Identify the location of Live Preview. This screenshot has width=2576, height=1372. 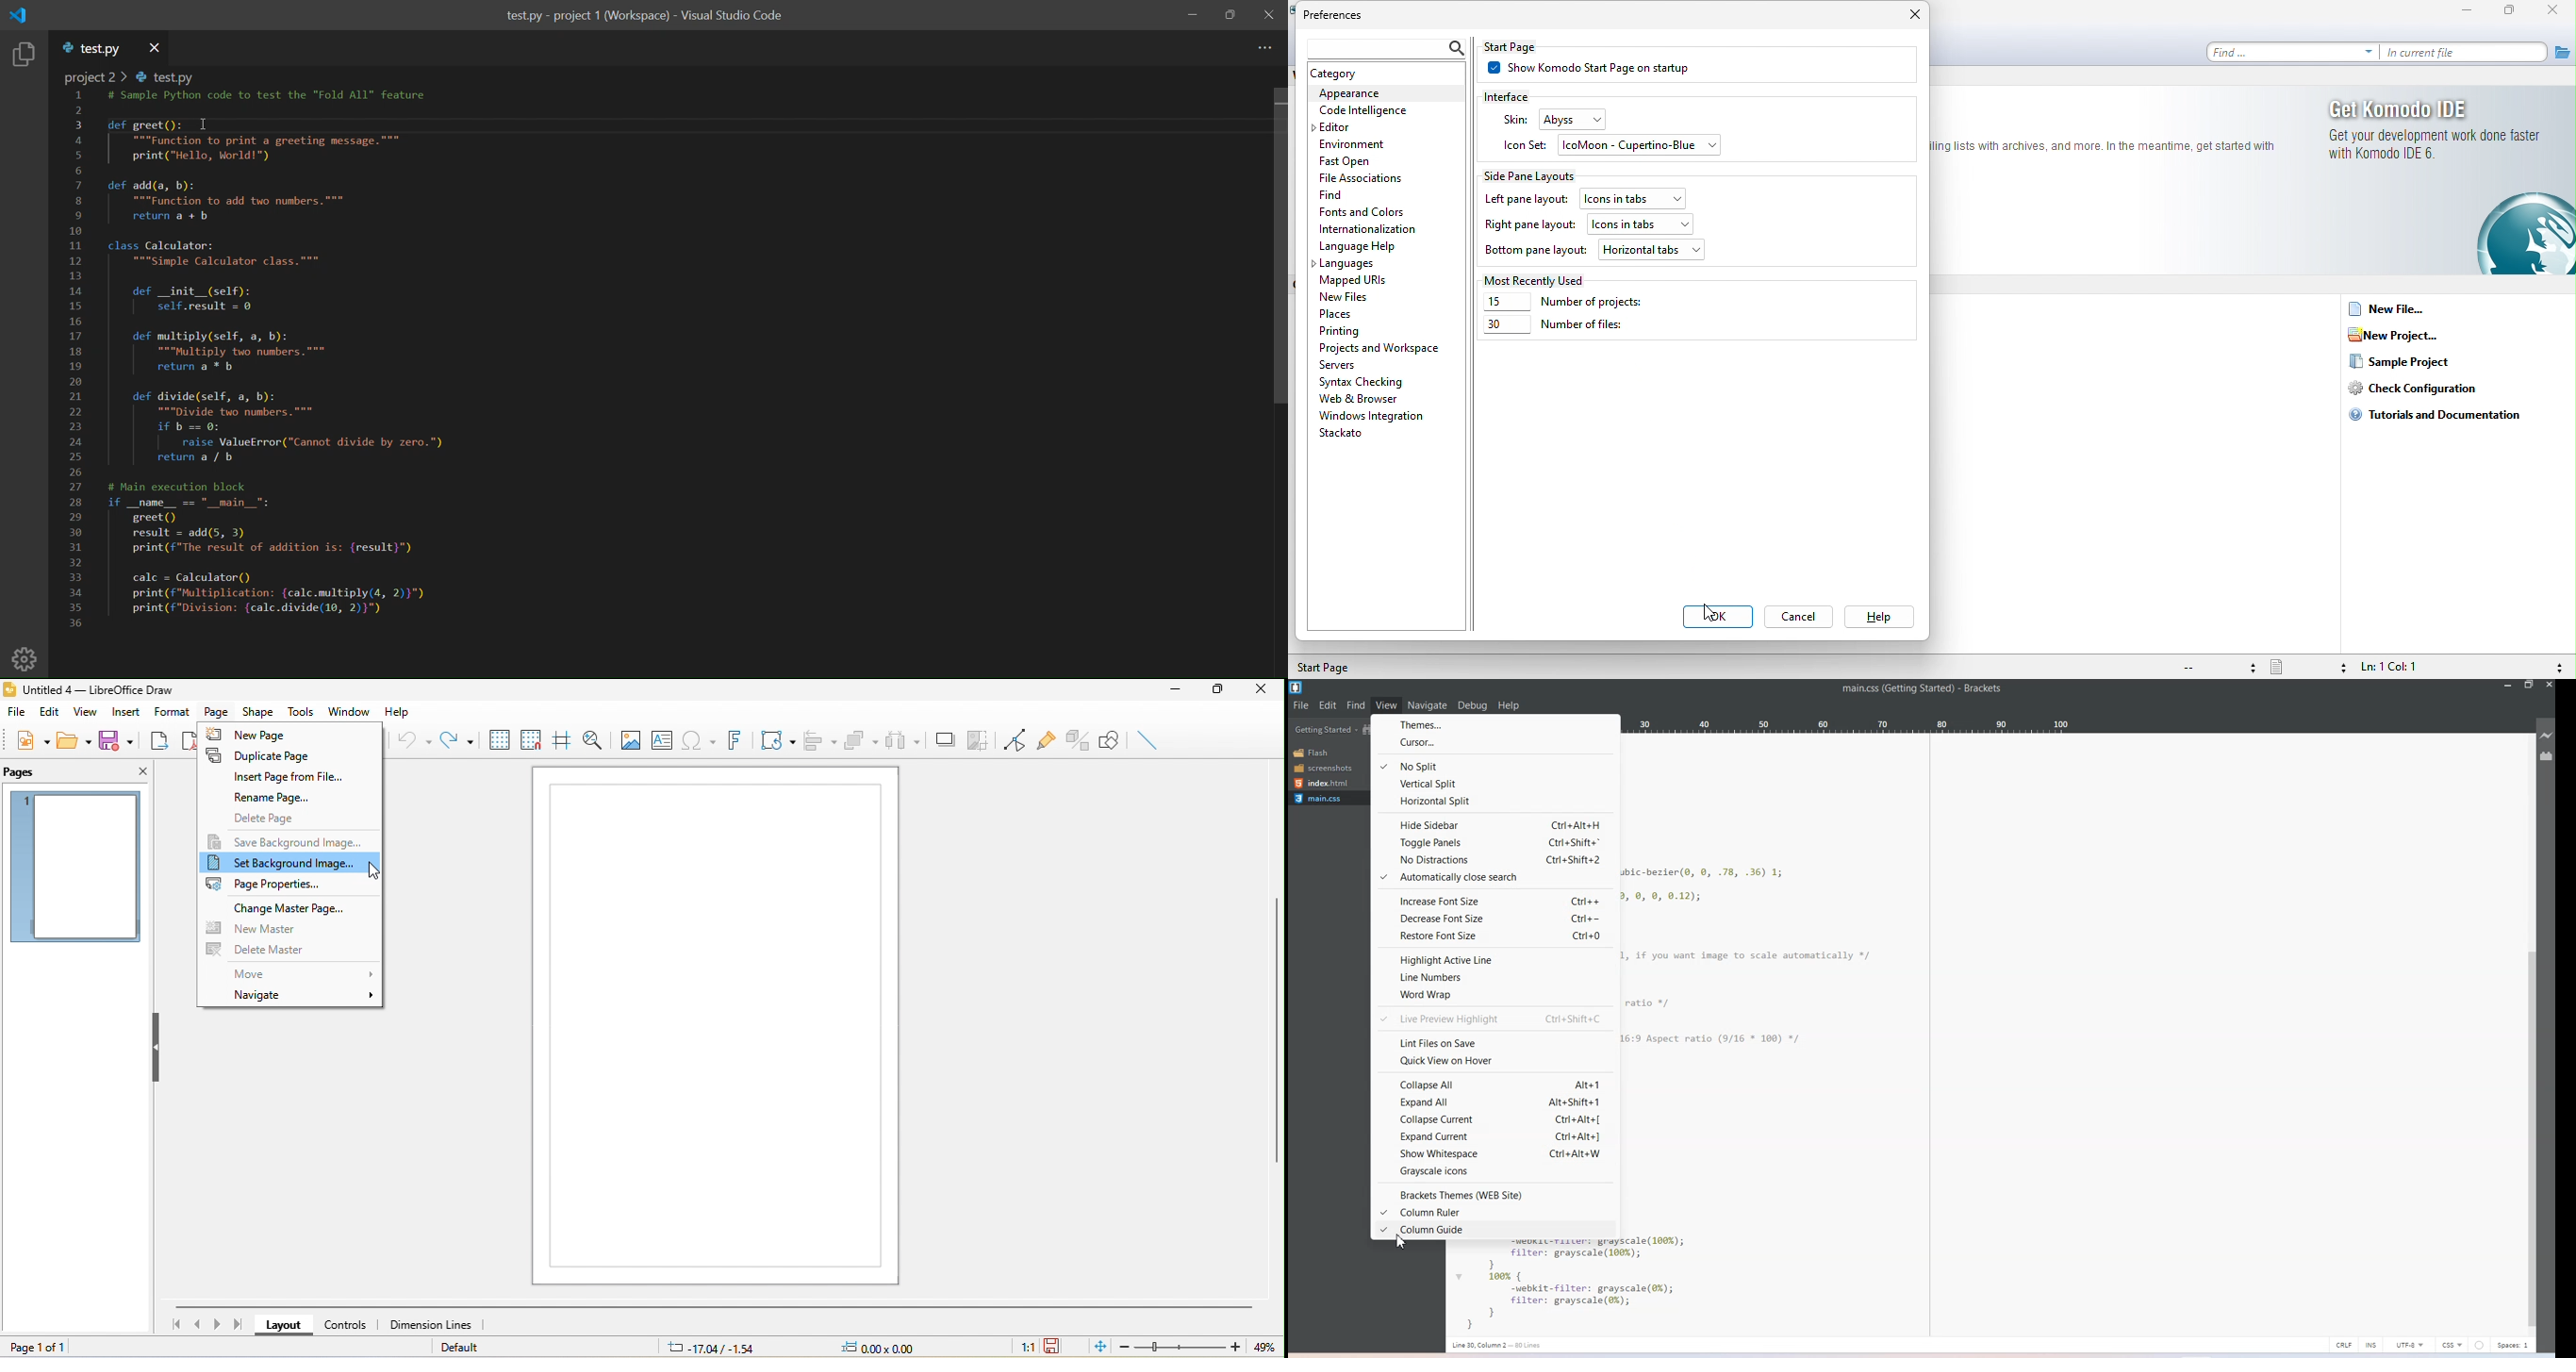
(2547, 735).